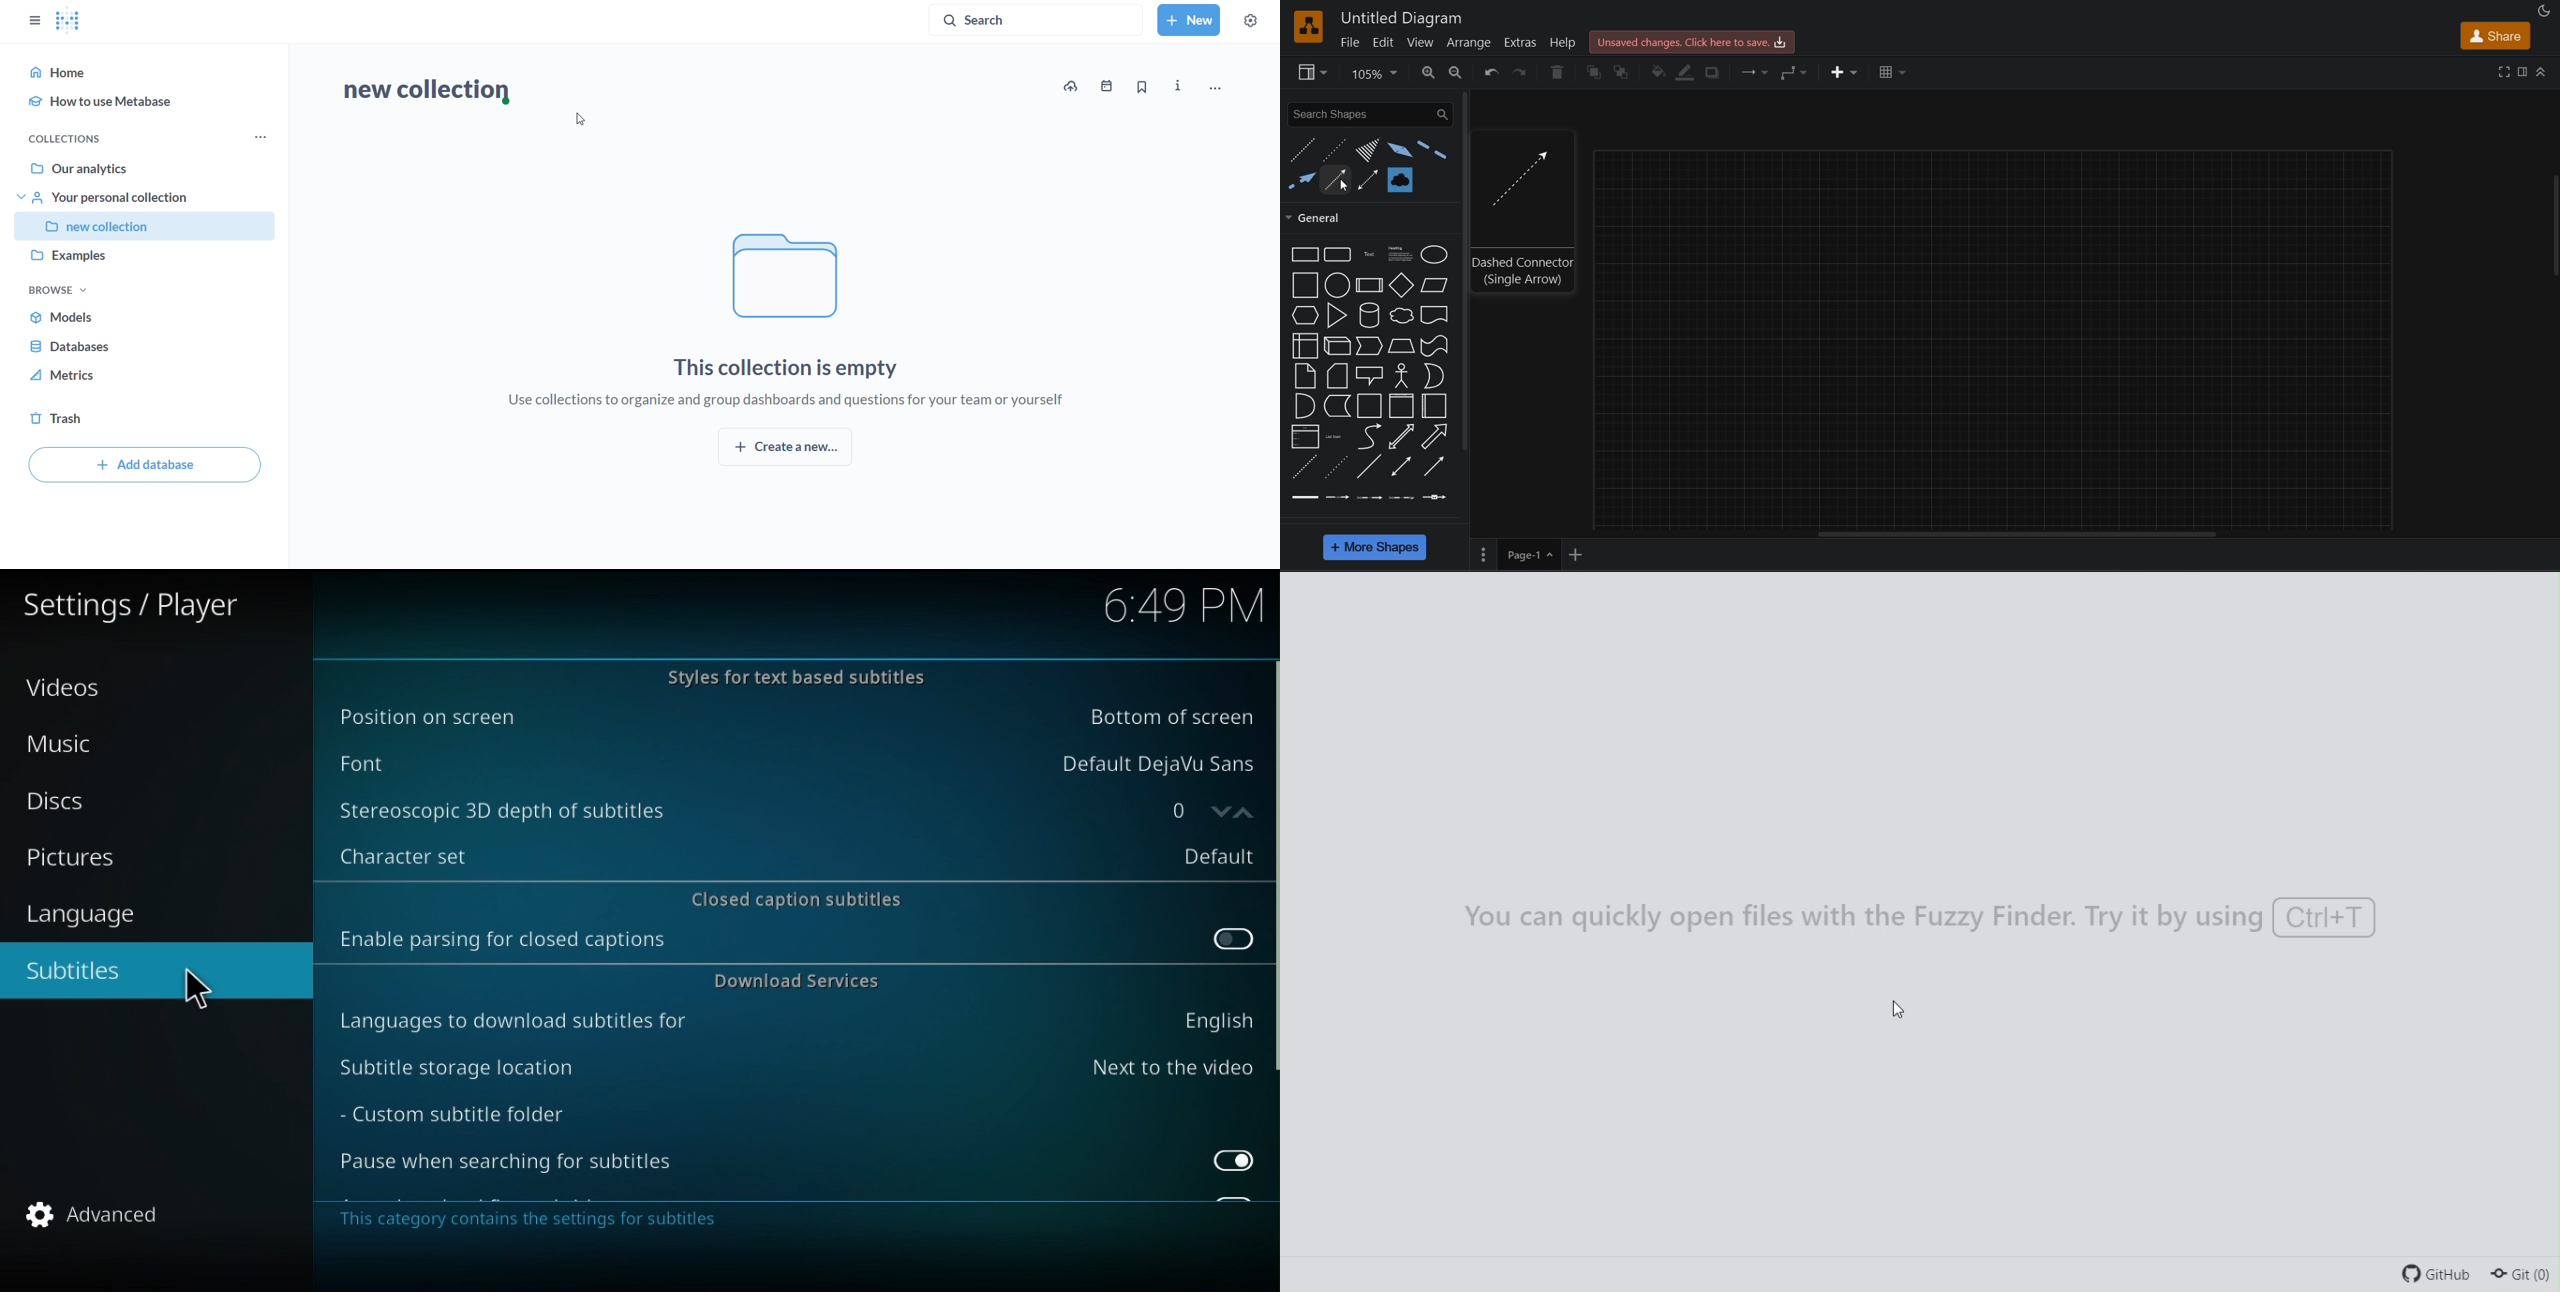 This screenshot has height=1316, width=2576. What do you see at coordinates (1341, 187) in the screenshot?
I see `cursor` at bounding box center [1341, 187].